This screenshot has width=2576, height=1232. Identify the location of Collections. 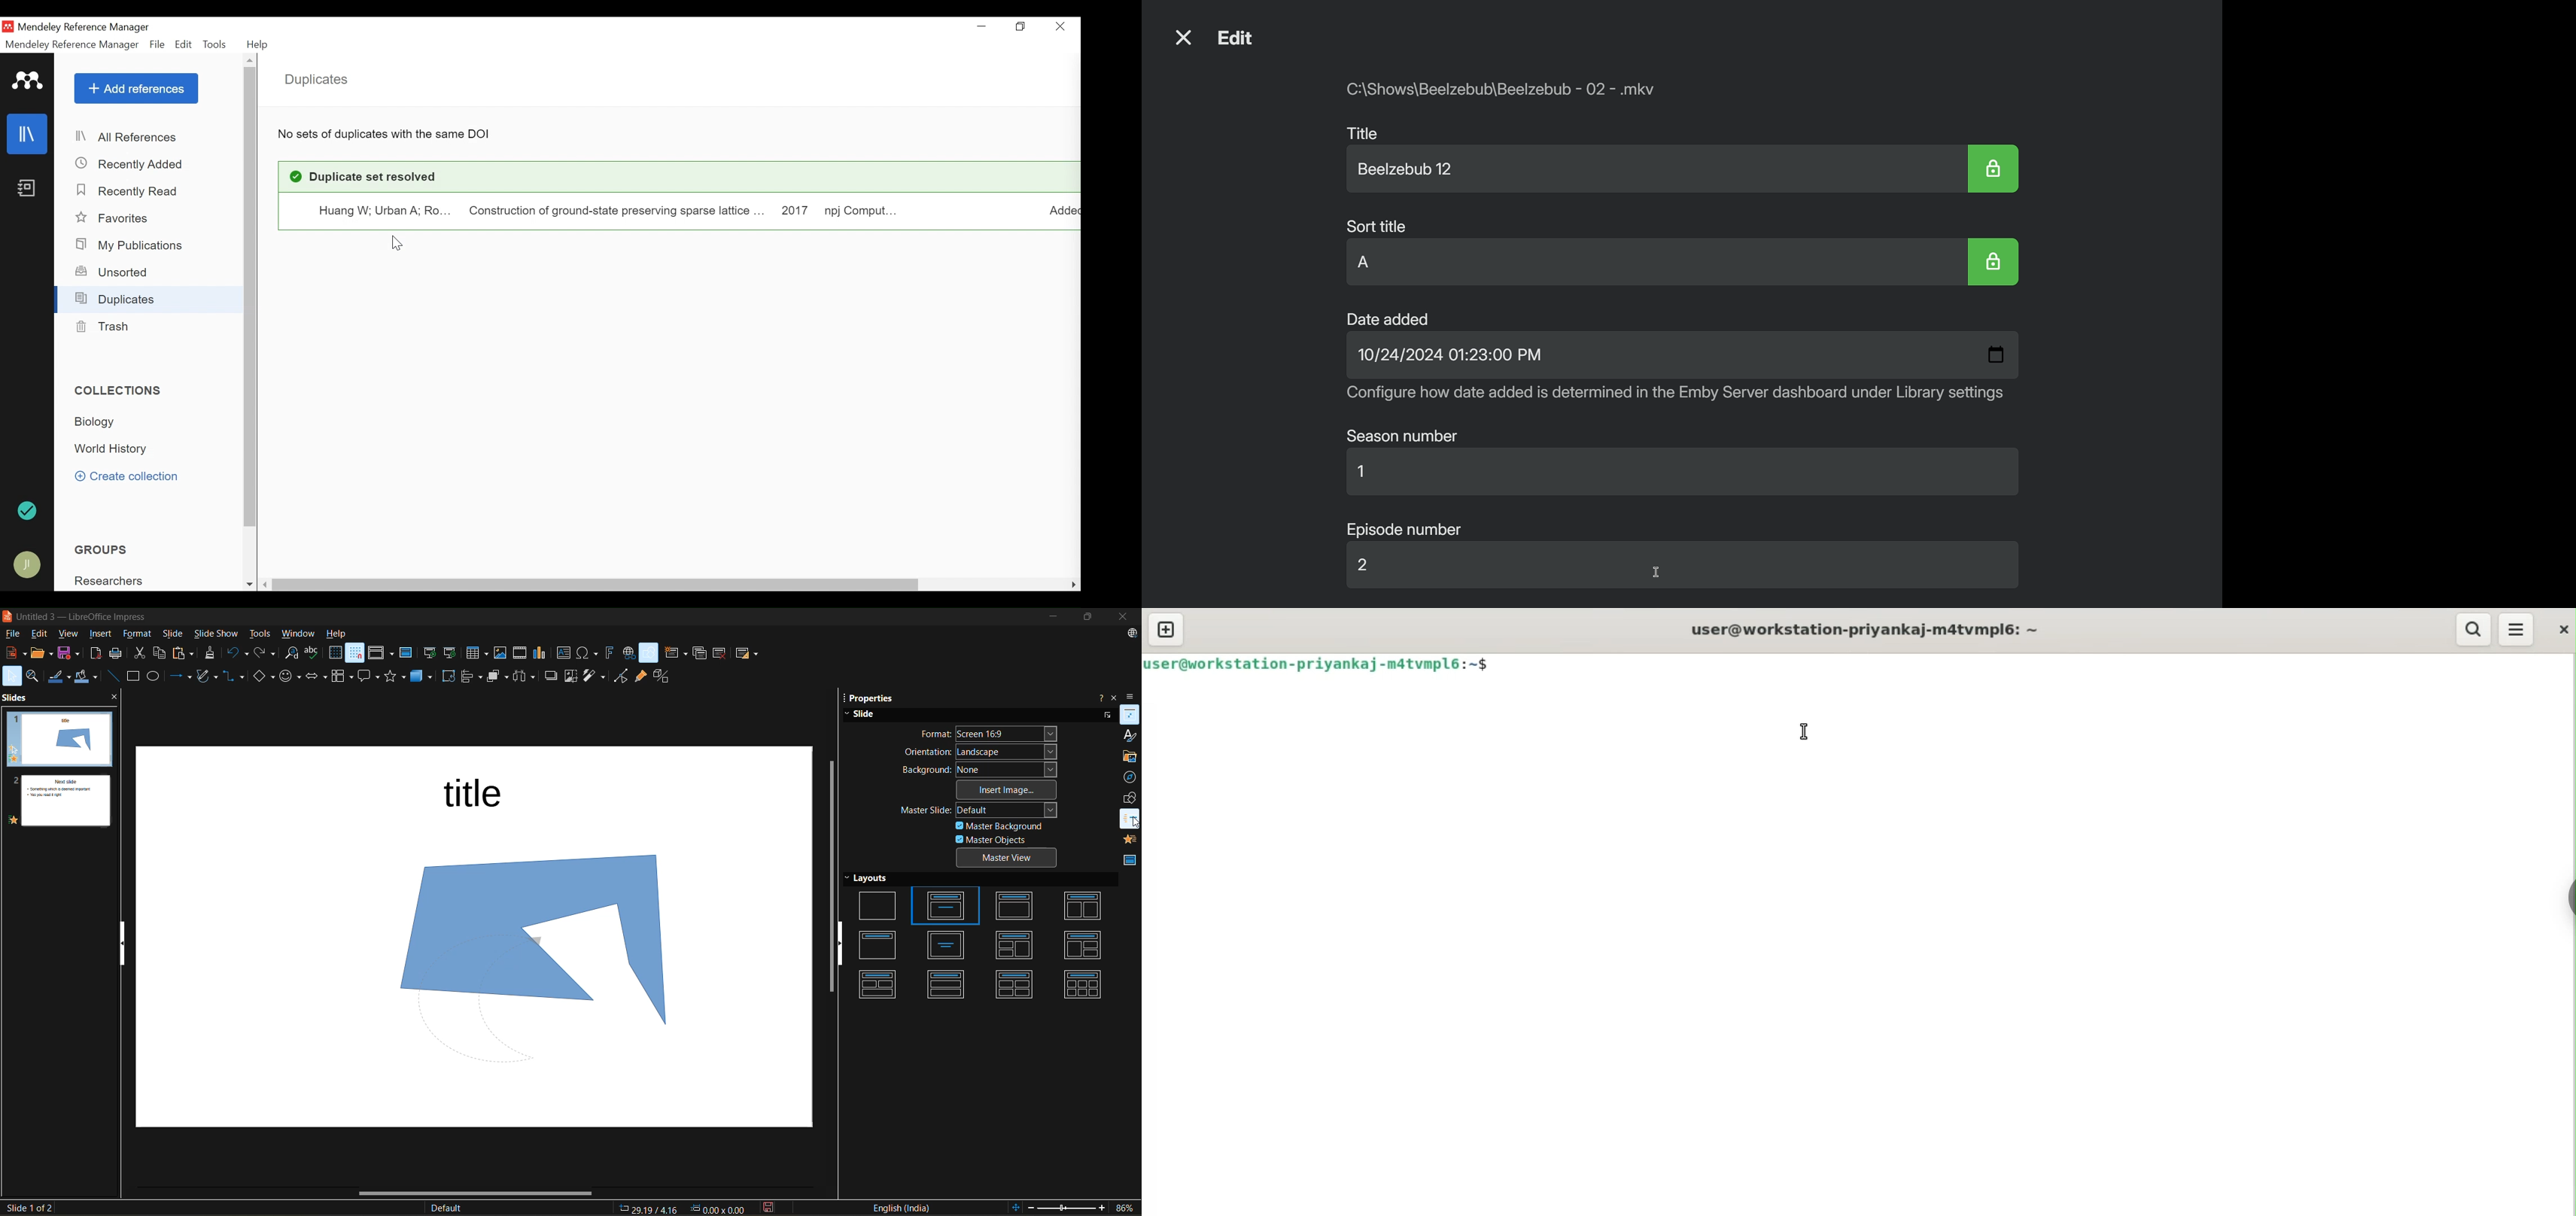
(120, 392).